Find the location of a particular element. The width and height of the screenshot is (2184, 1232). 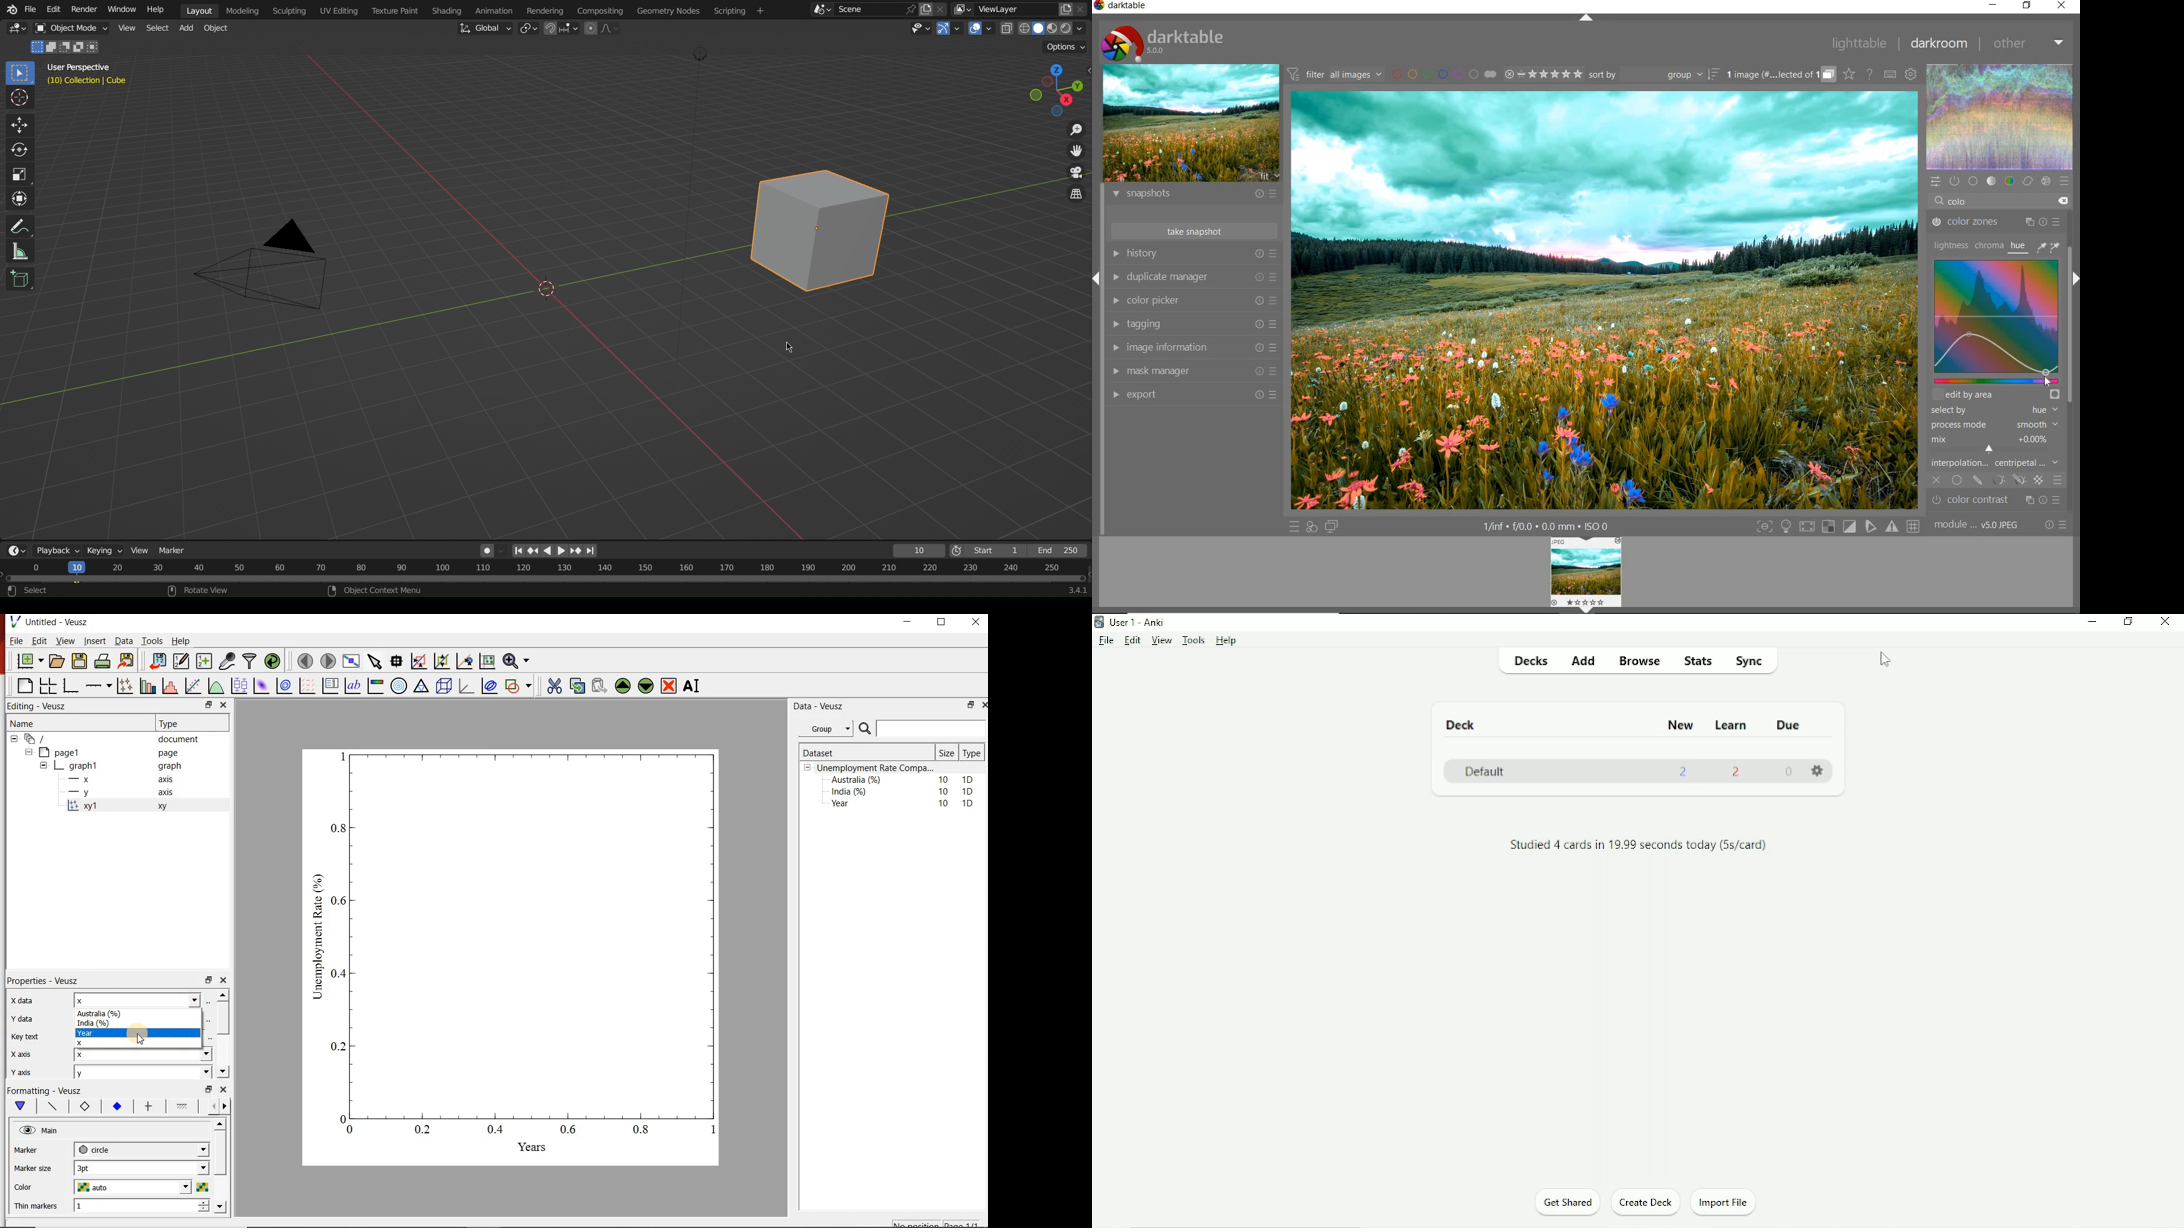

export is located at coordinates (1193, 394).